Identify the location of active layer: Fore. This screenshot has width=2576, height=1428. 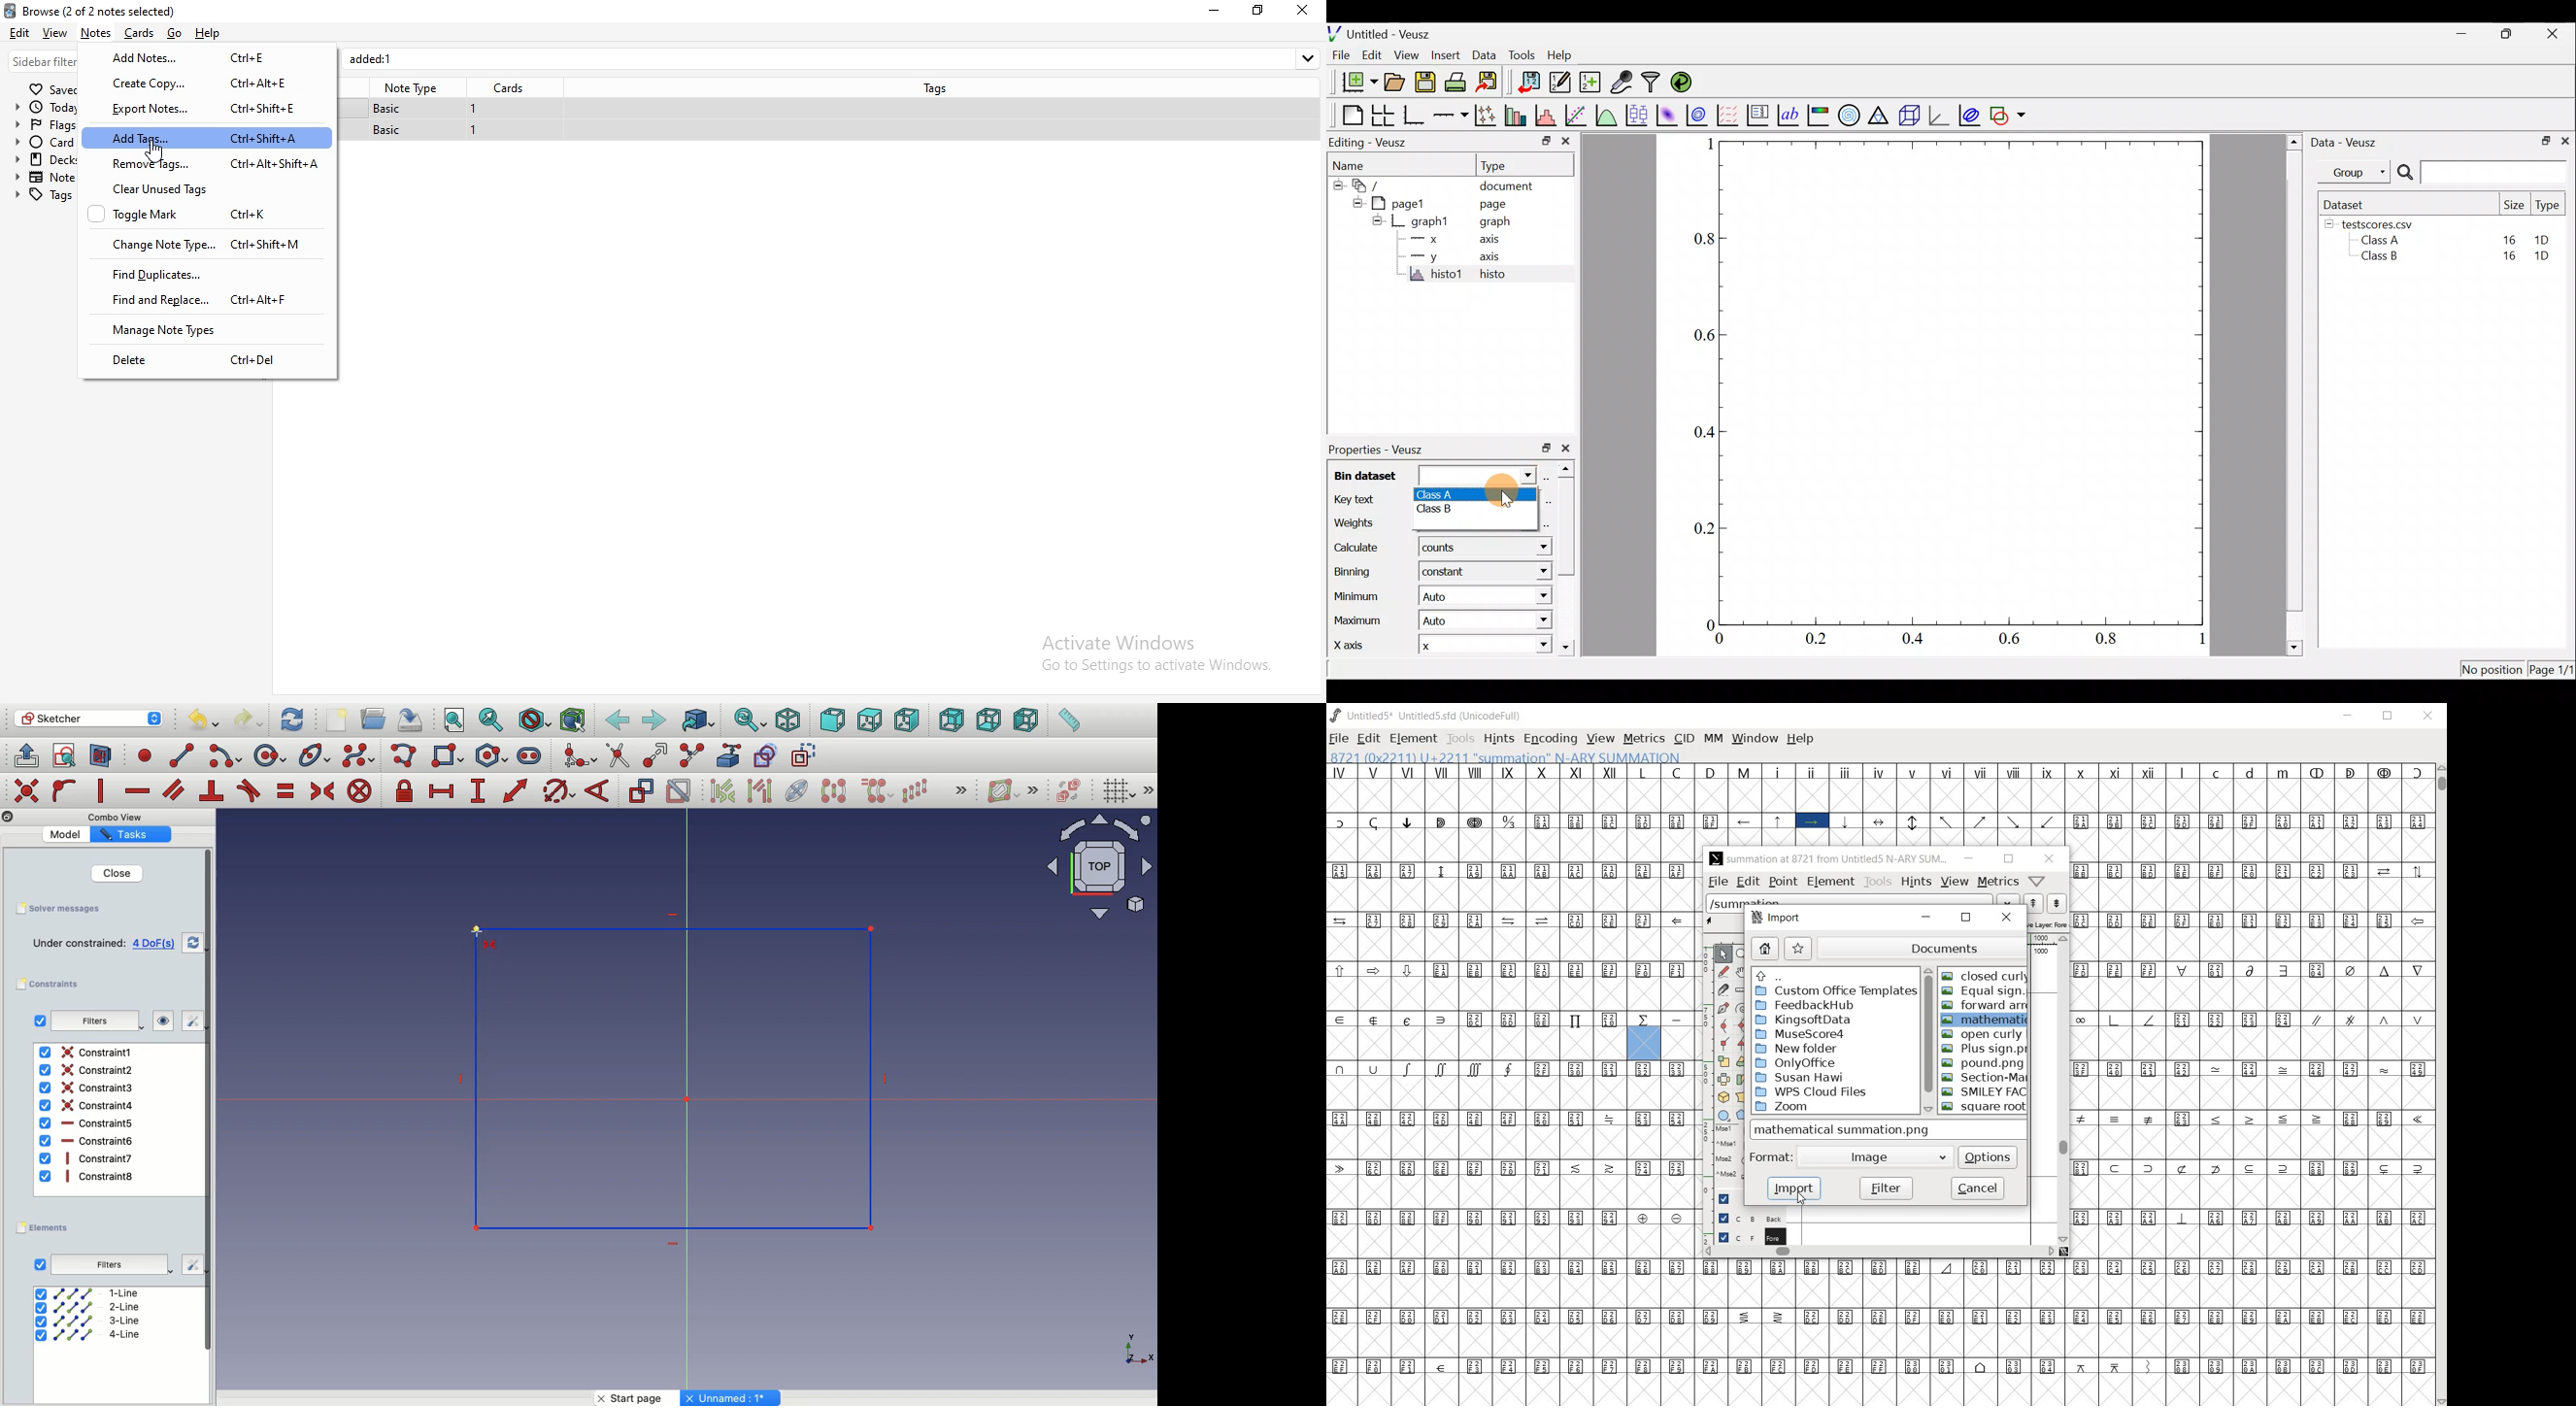
(2049, 924).